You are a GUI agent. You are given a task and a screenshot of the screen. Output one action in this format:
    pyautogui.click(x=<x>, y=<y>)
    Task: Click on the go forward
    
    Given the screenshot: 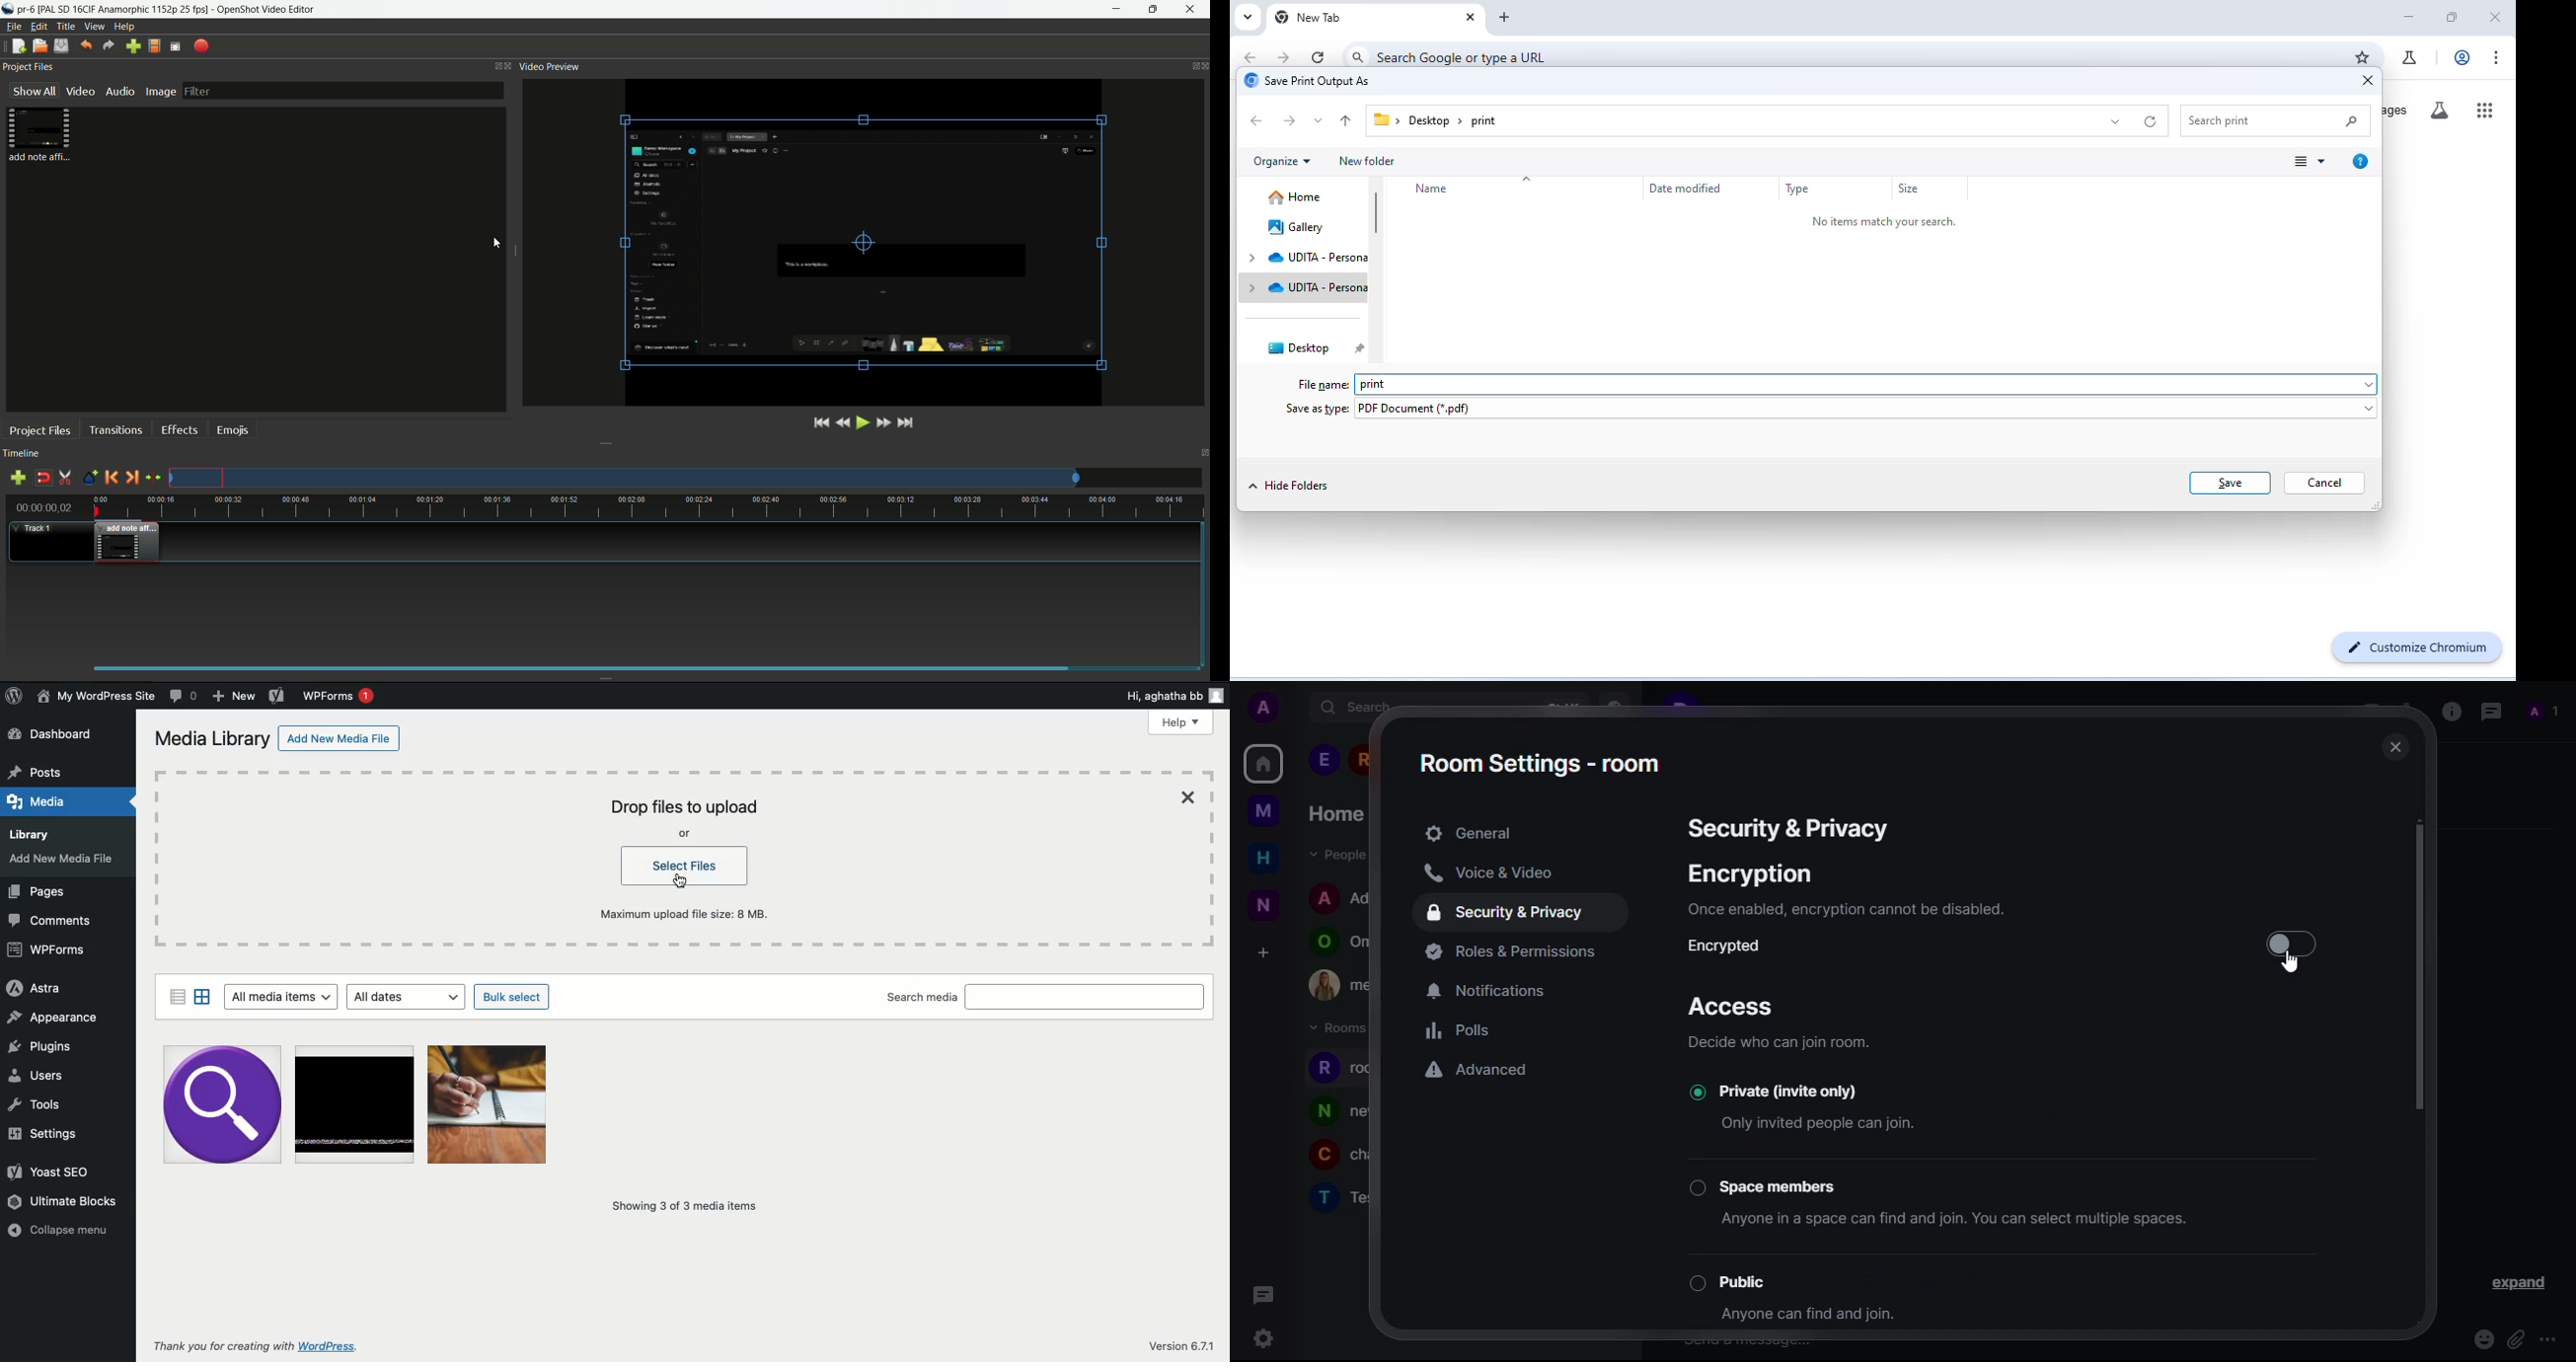 What is the action you would take?
    pyautogui.click(x=1285, y=56)
    